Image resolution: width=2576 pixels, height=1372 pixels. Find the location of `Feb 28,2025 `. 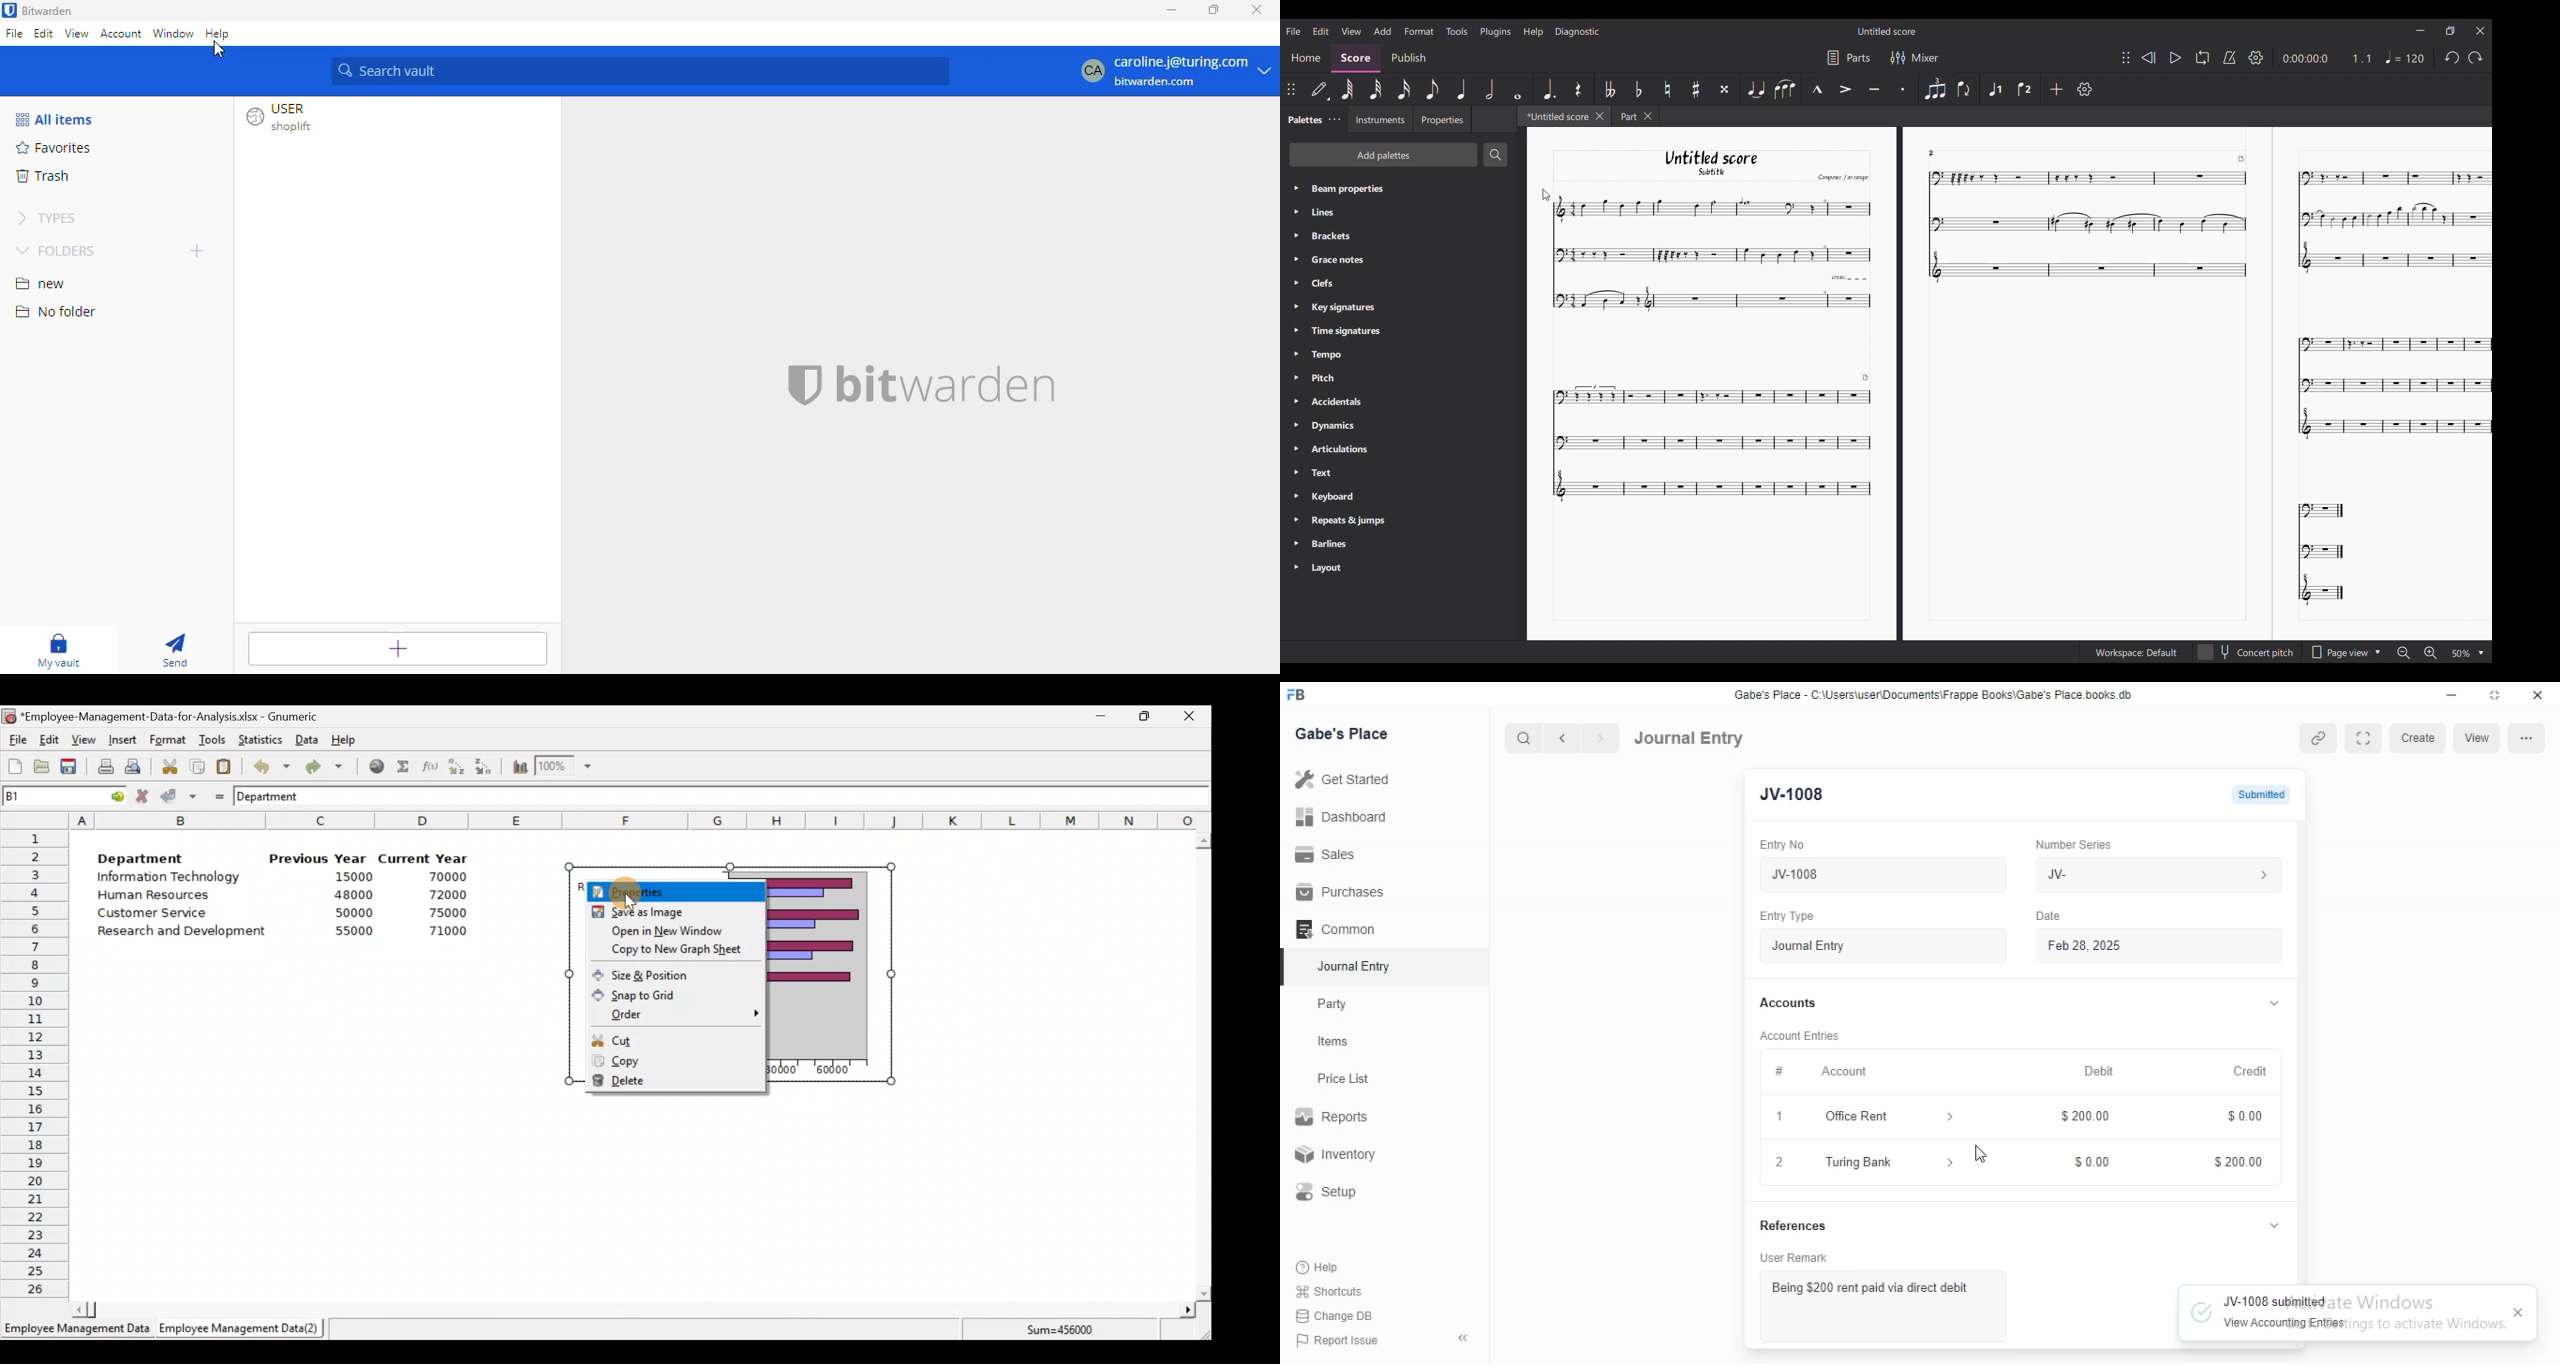

Feb 28,2025  is located at coordinates (2155, 947).